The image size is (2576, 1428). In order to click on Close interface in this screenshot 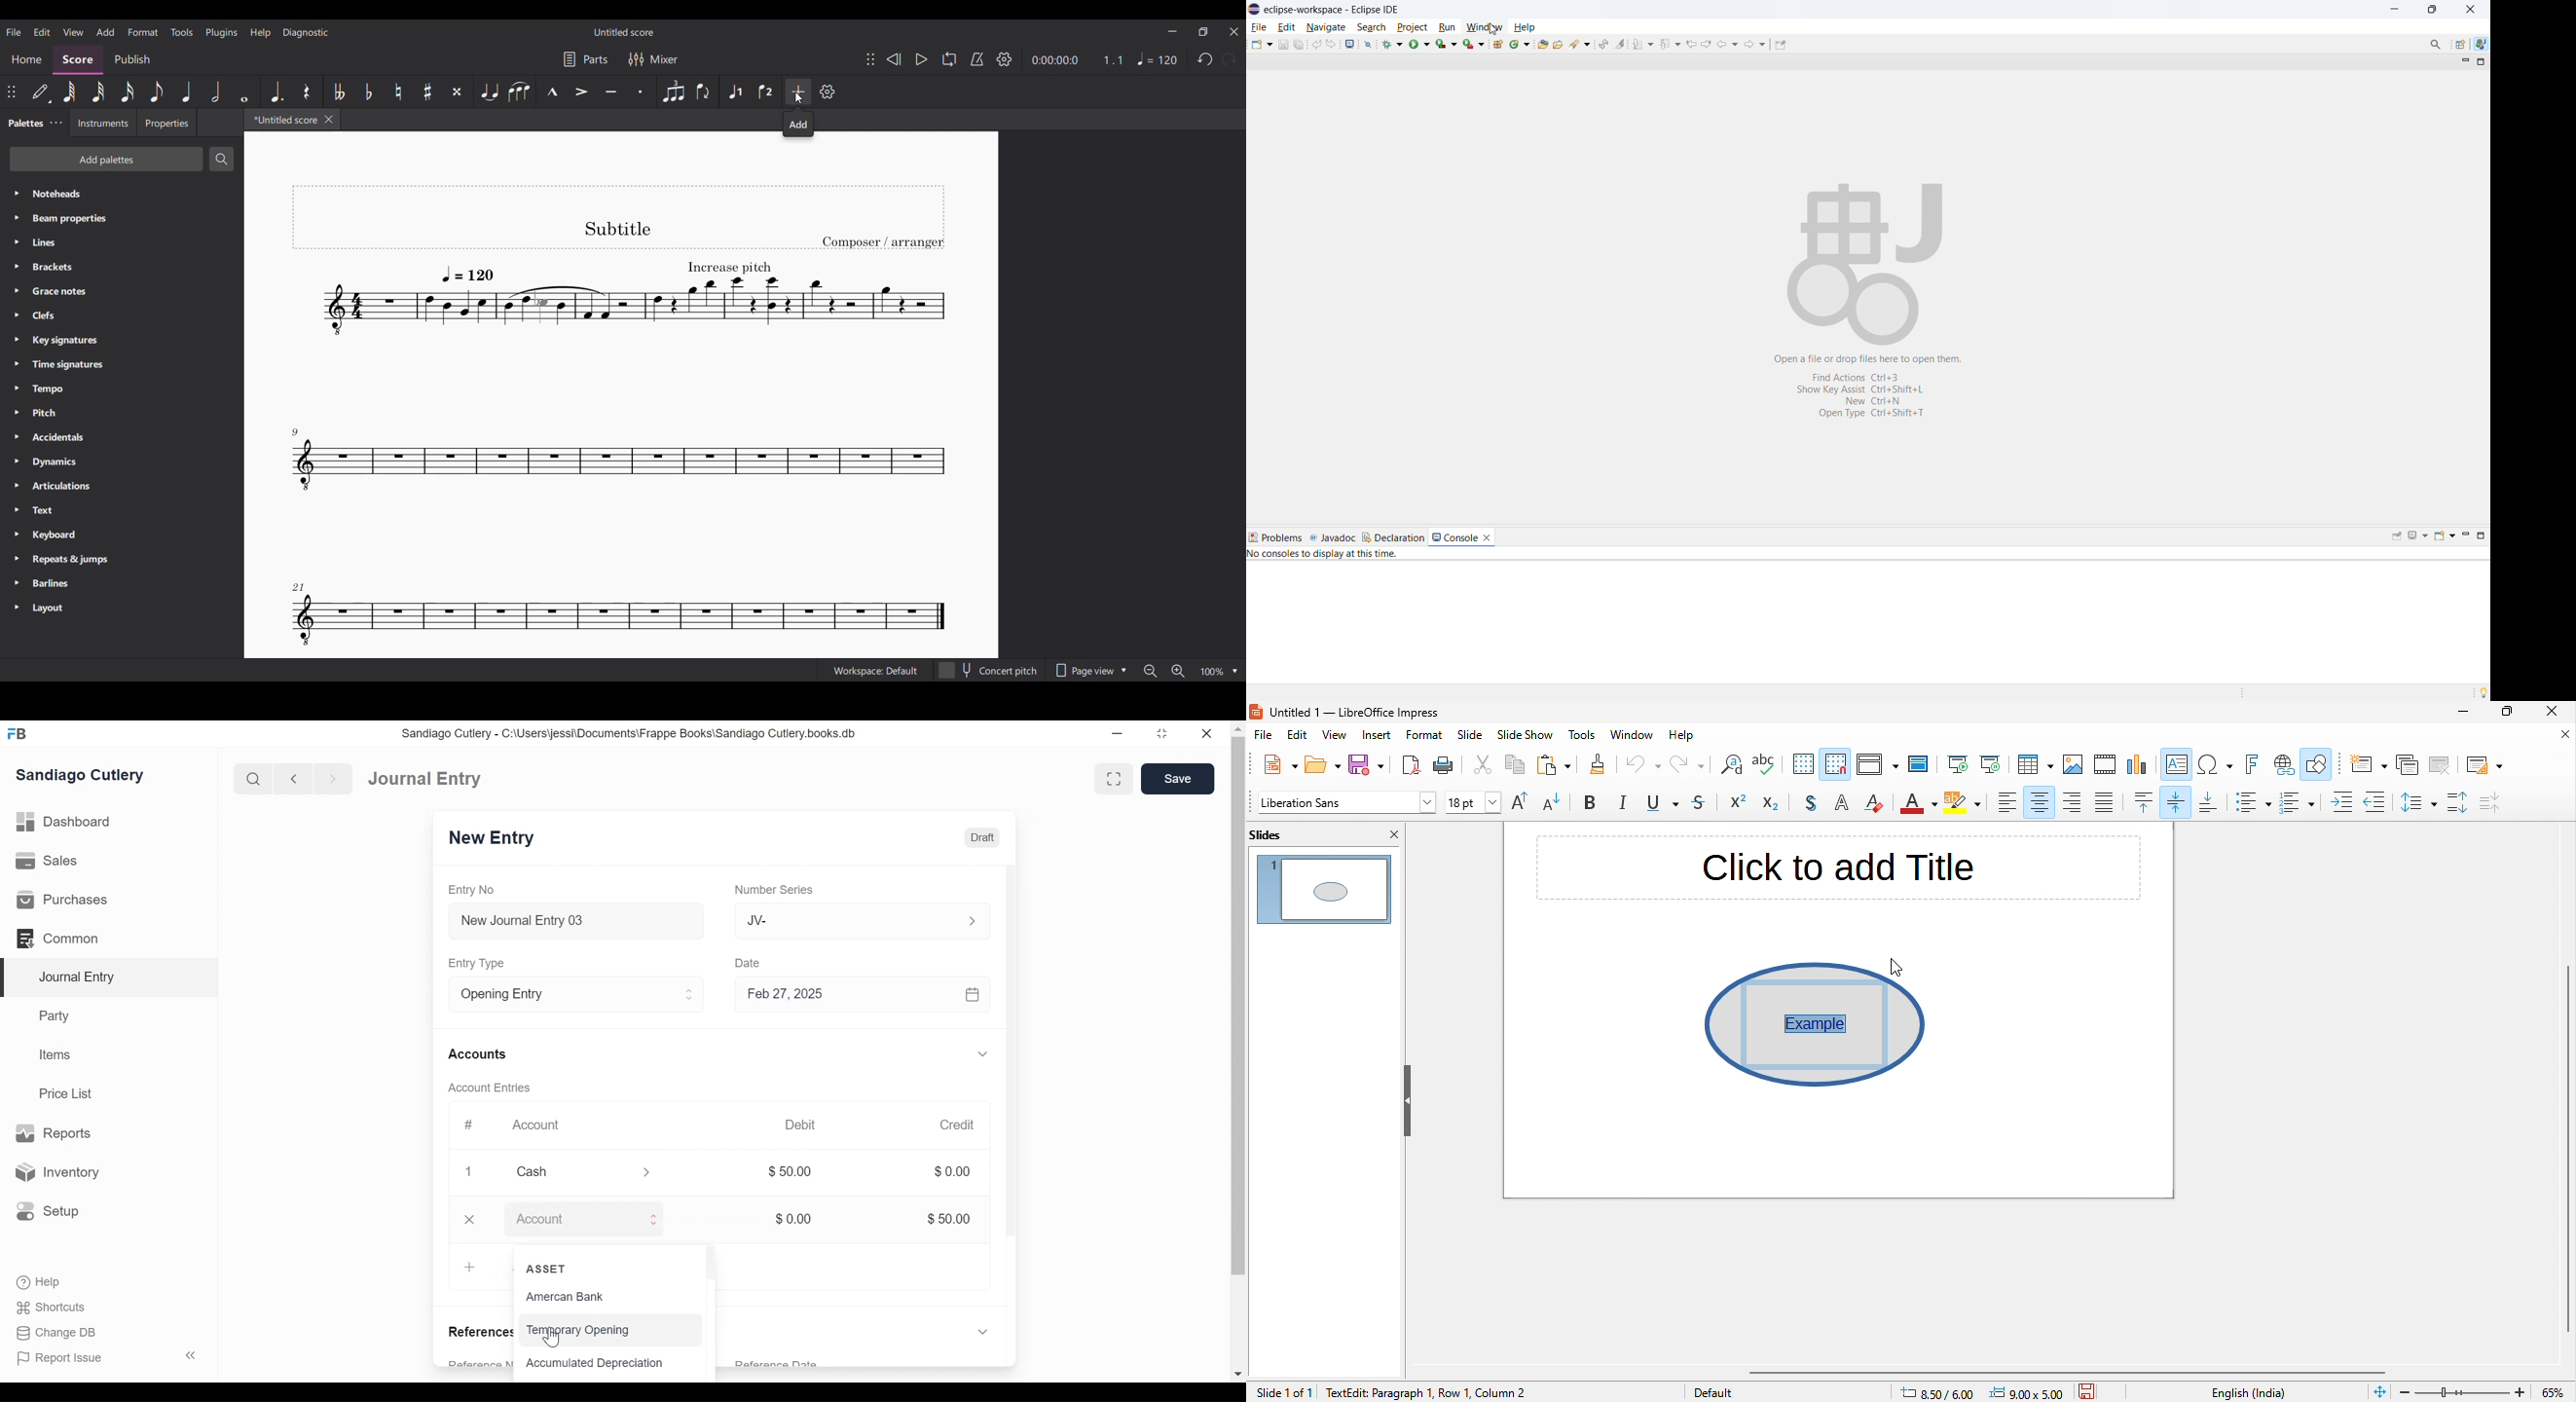, I will do `click(1235, 32)`.